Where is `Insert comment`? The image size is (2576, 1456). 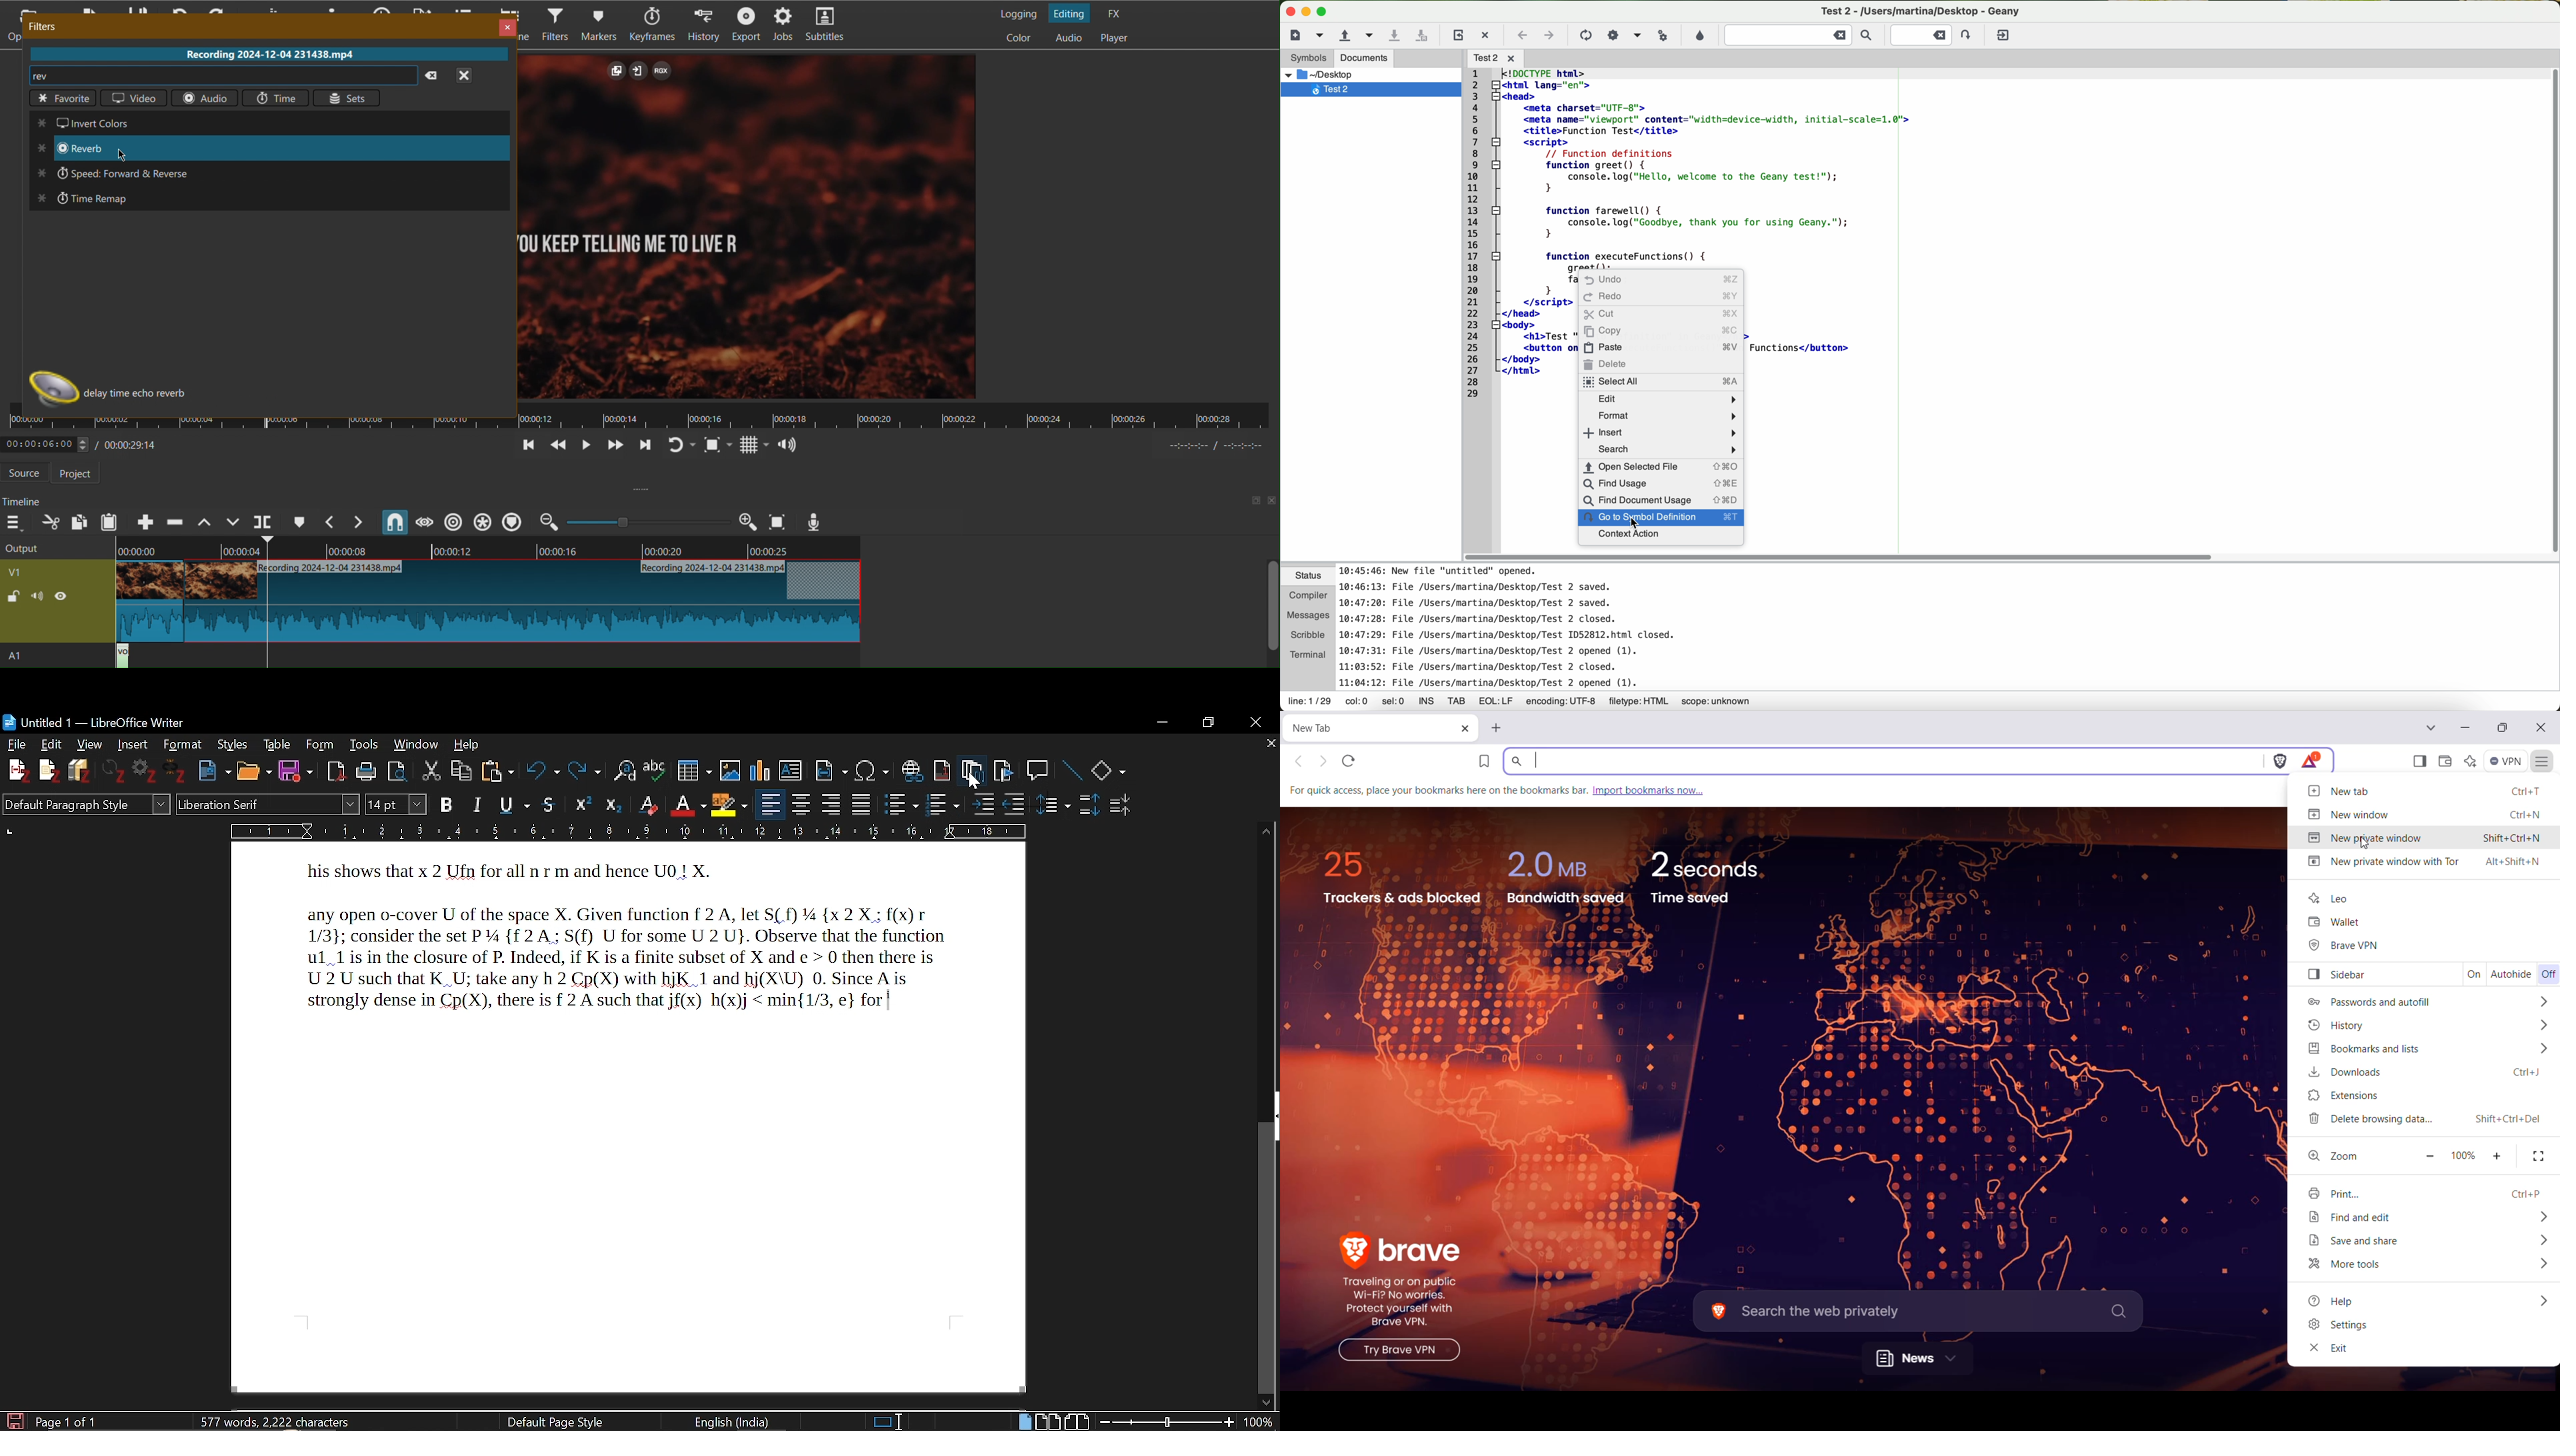
Insert comment is located at coordinates (1039, 771).